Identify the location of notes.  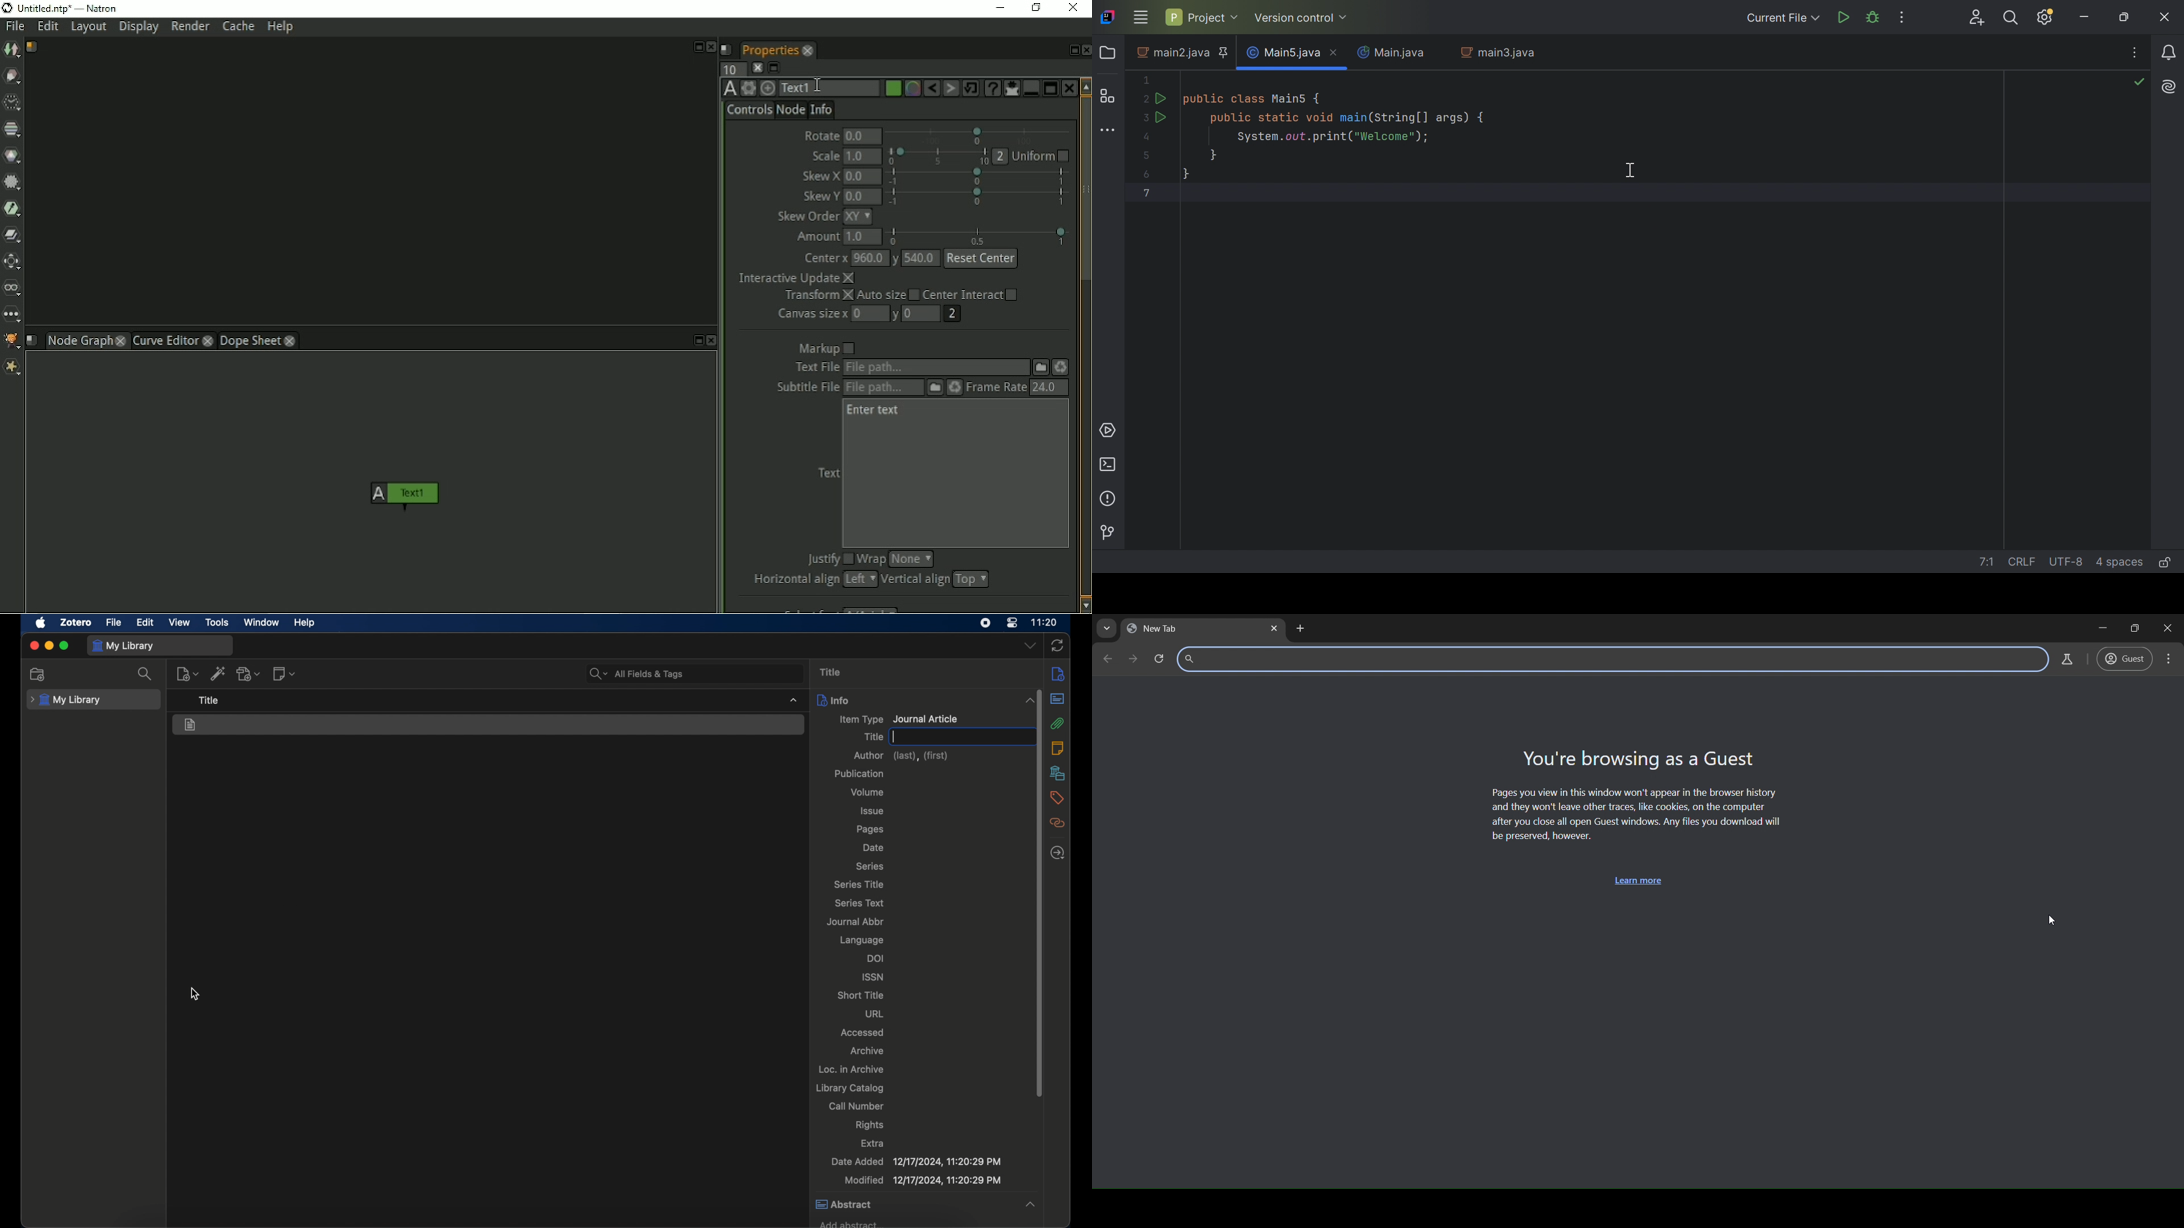
(1057, 748).